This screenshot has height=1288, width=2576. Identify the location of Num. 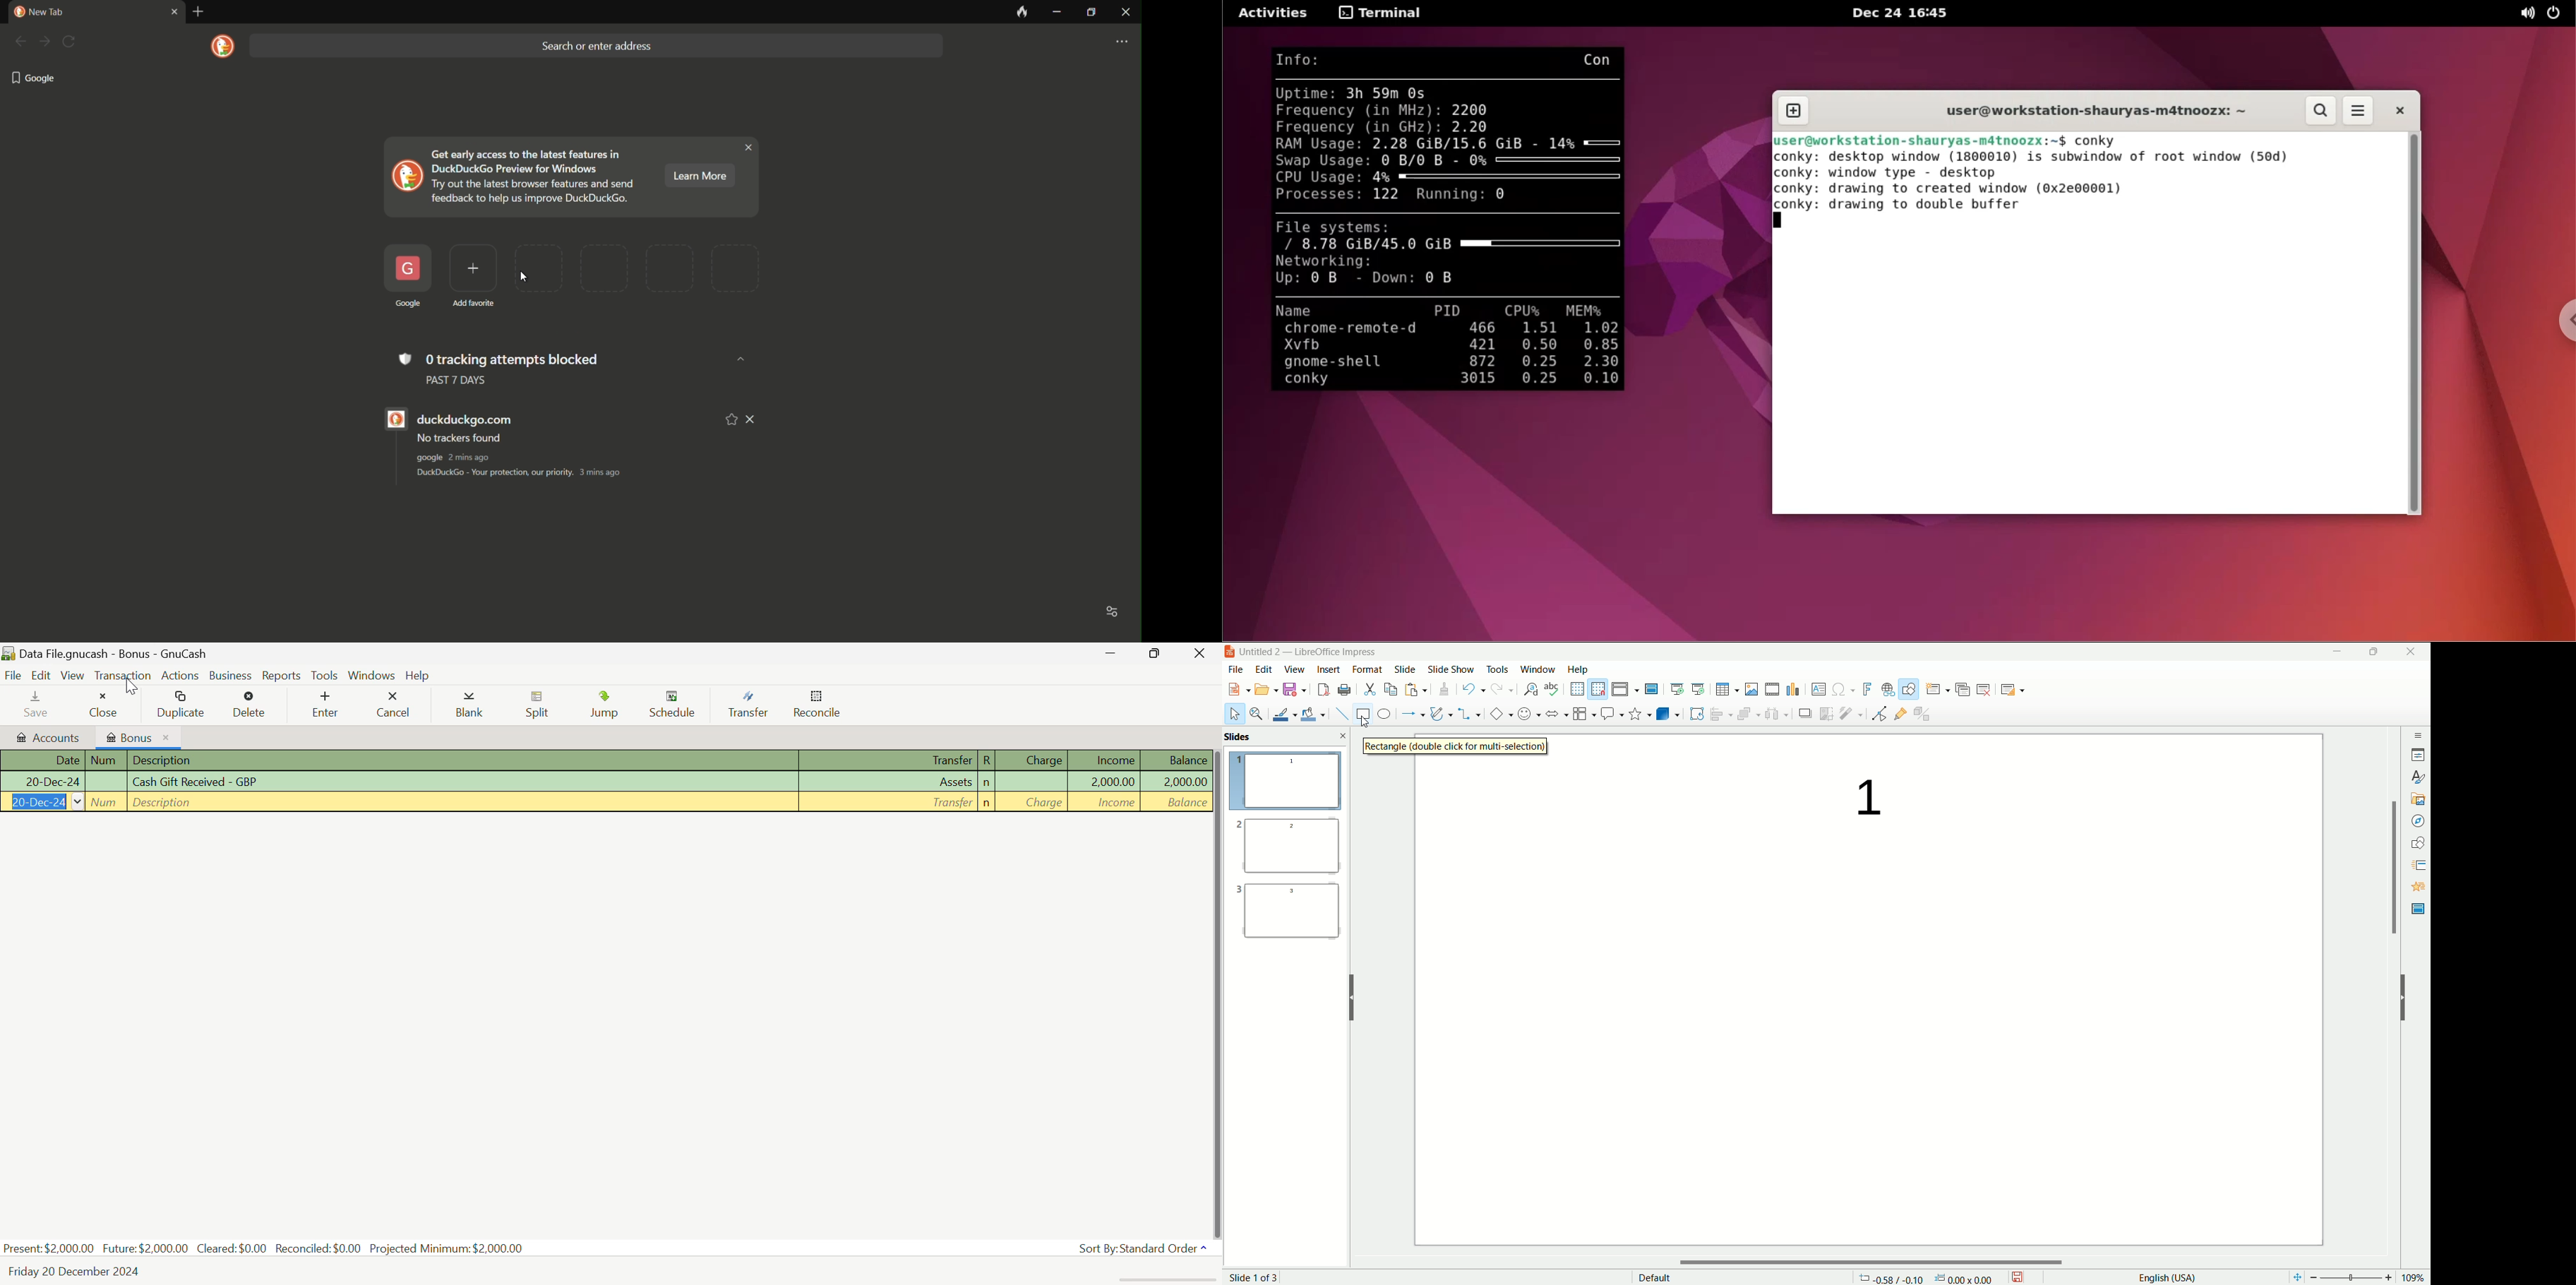
(106, 802).